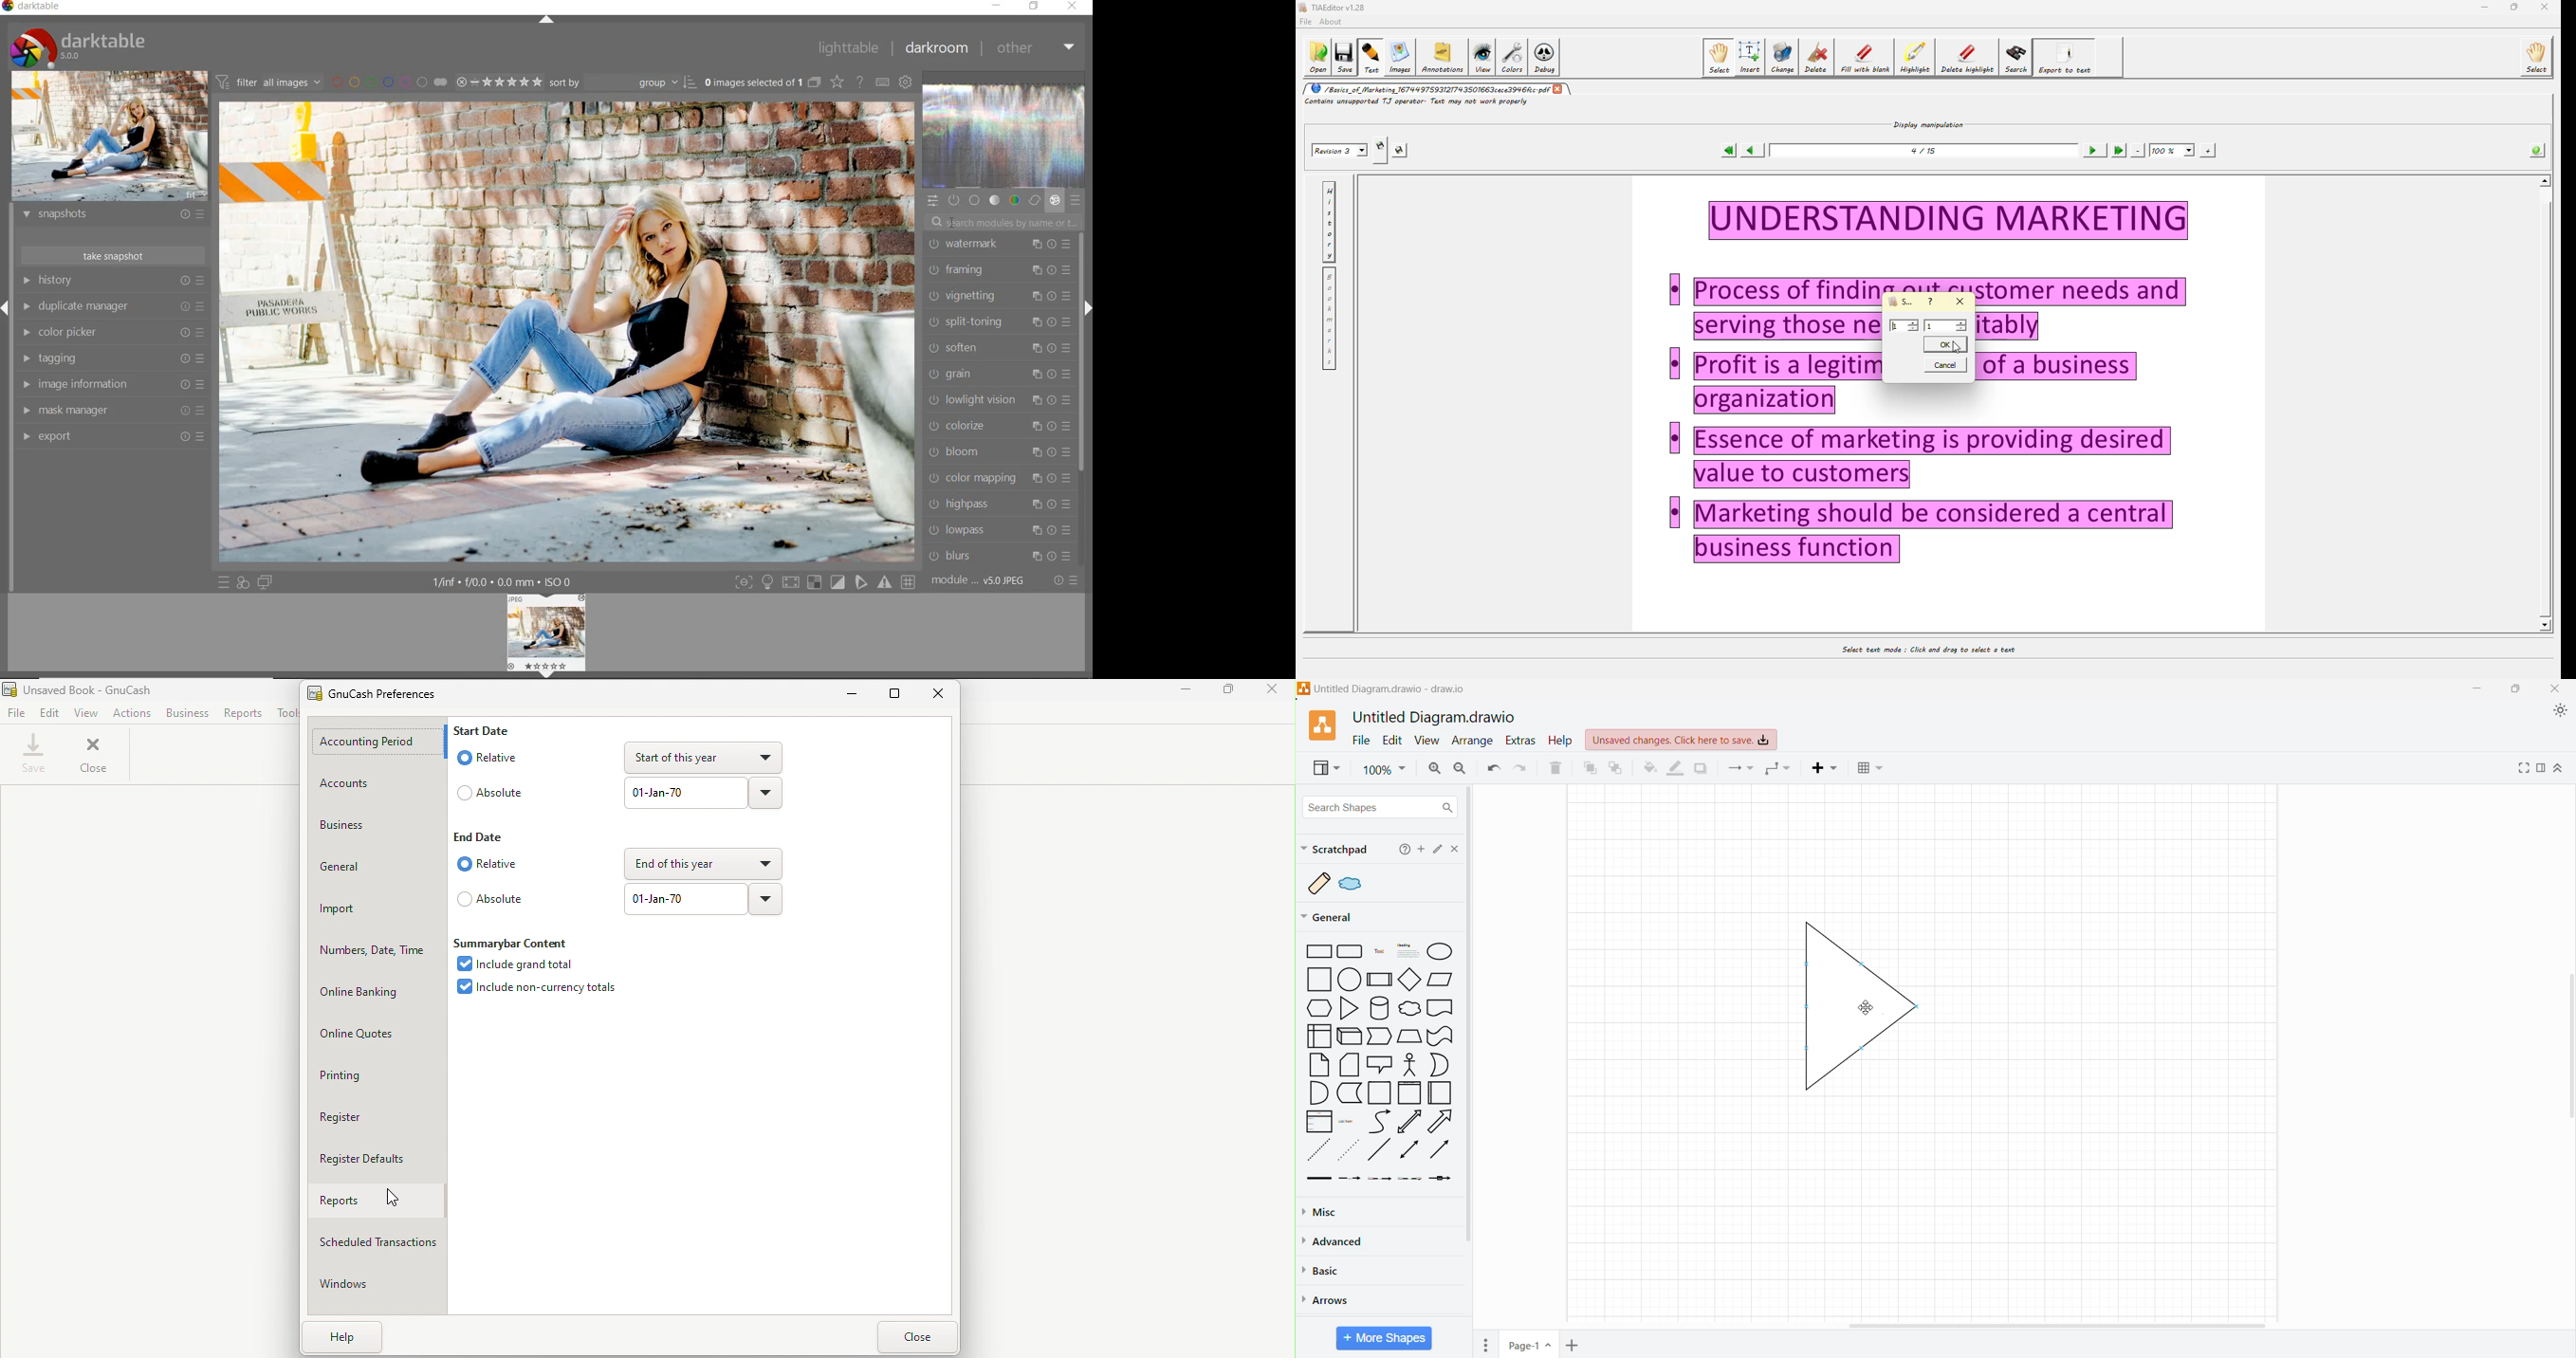 Image resolution: width=2576 pixels, height=1372 pixels. What do you see at coordinates (1384, 1338) in the screenshot?
I see `More Shapes` at bounding box center [1384, 1338].